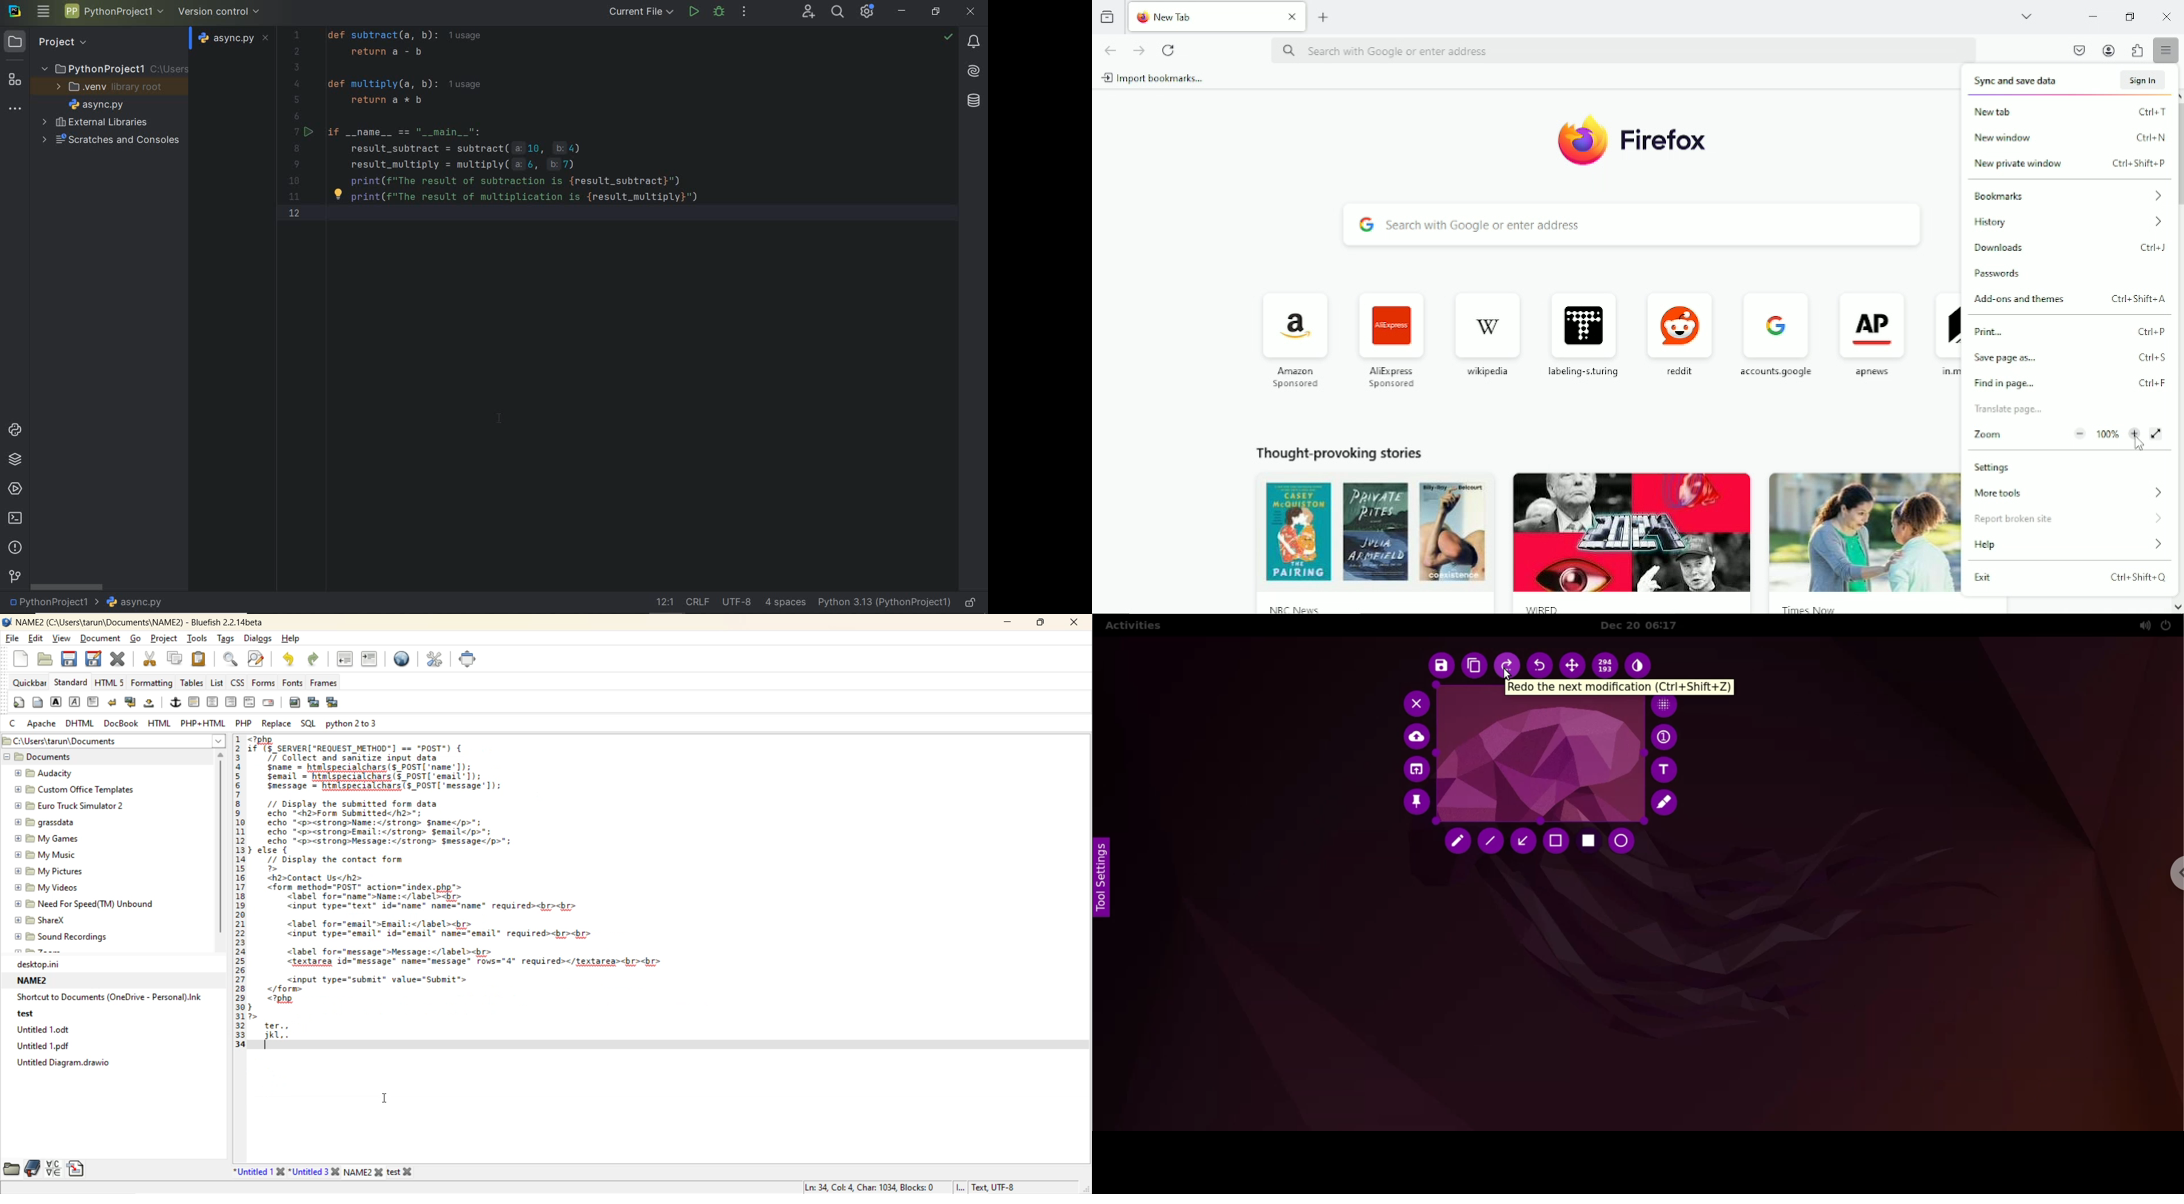 The width and height of the screenshot is (2184, 1204). I want to click on documents, so click(41, 757).